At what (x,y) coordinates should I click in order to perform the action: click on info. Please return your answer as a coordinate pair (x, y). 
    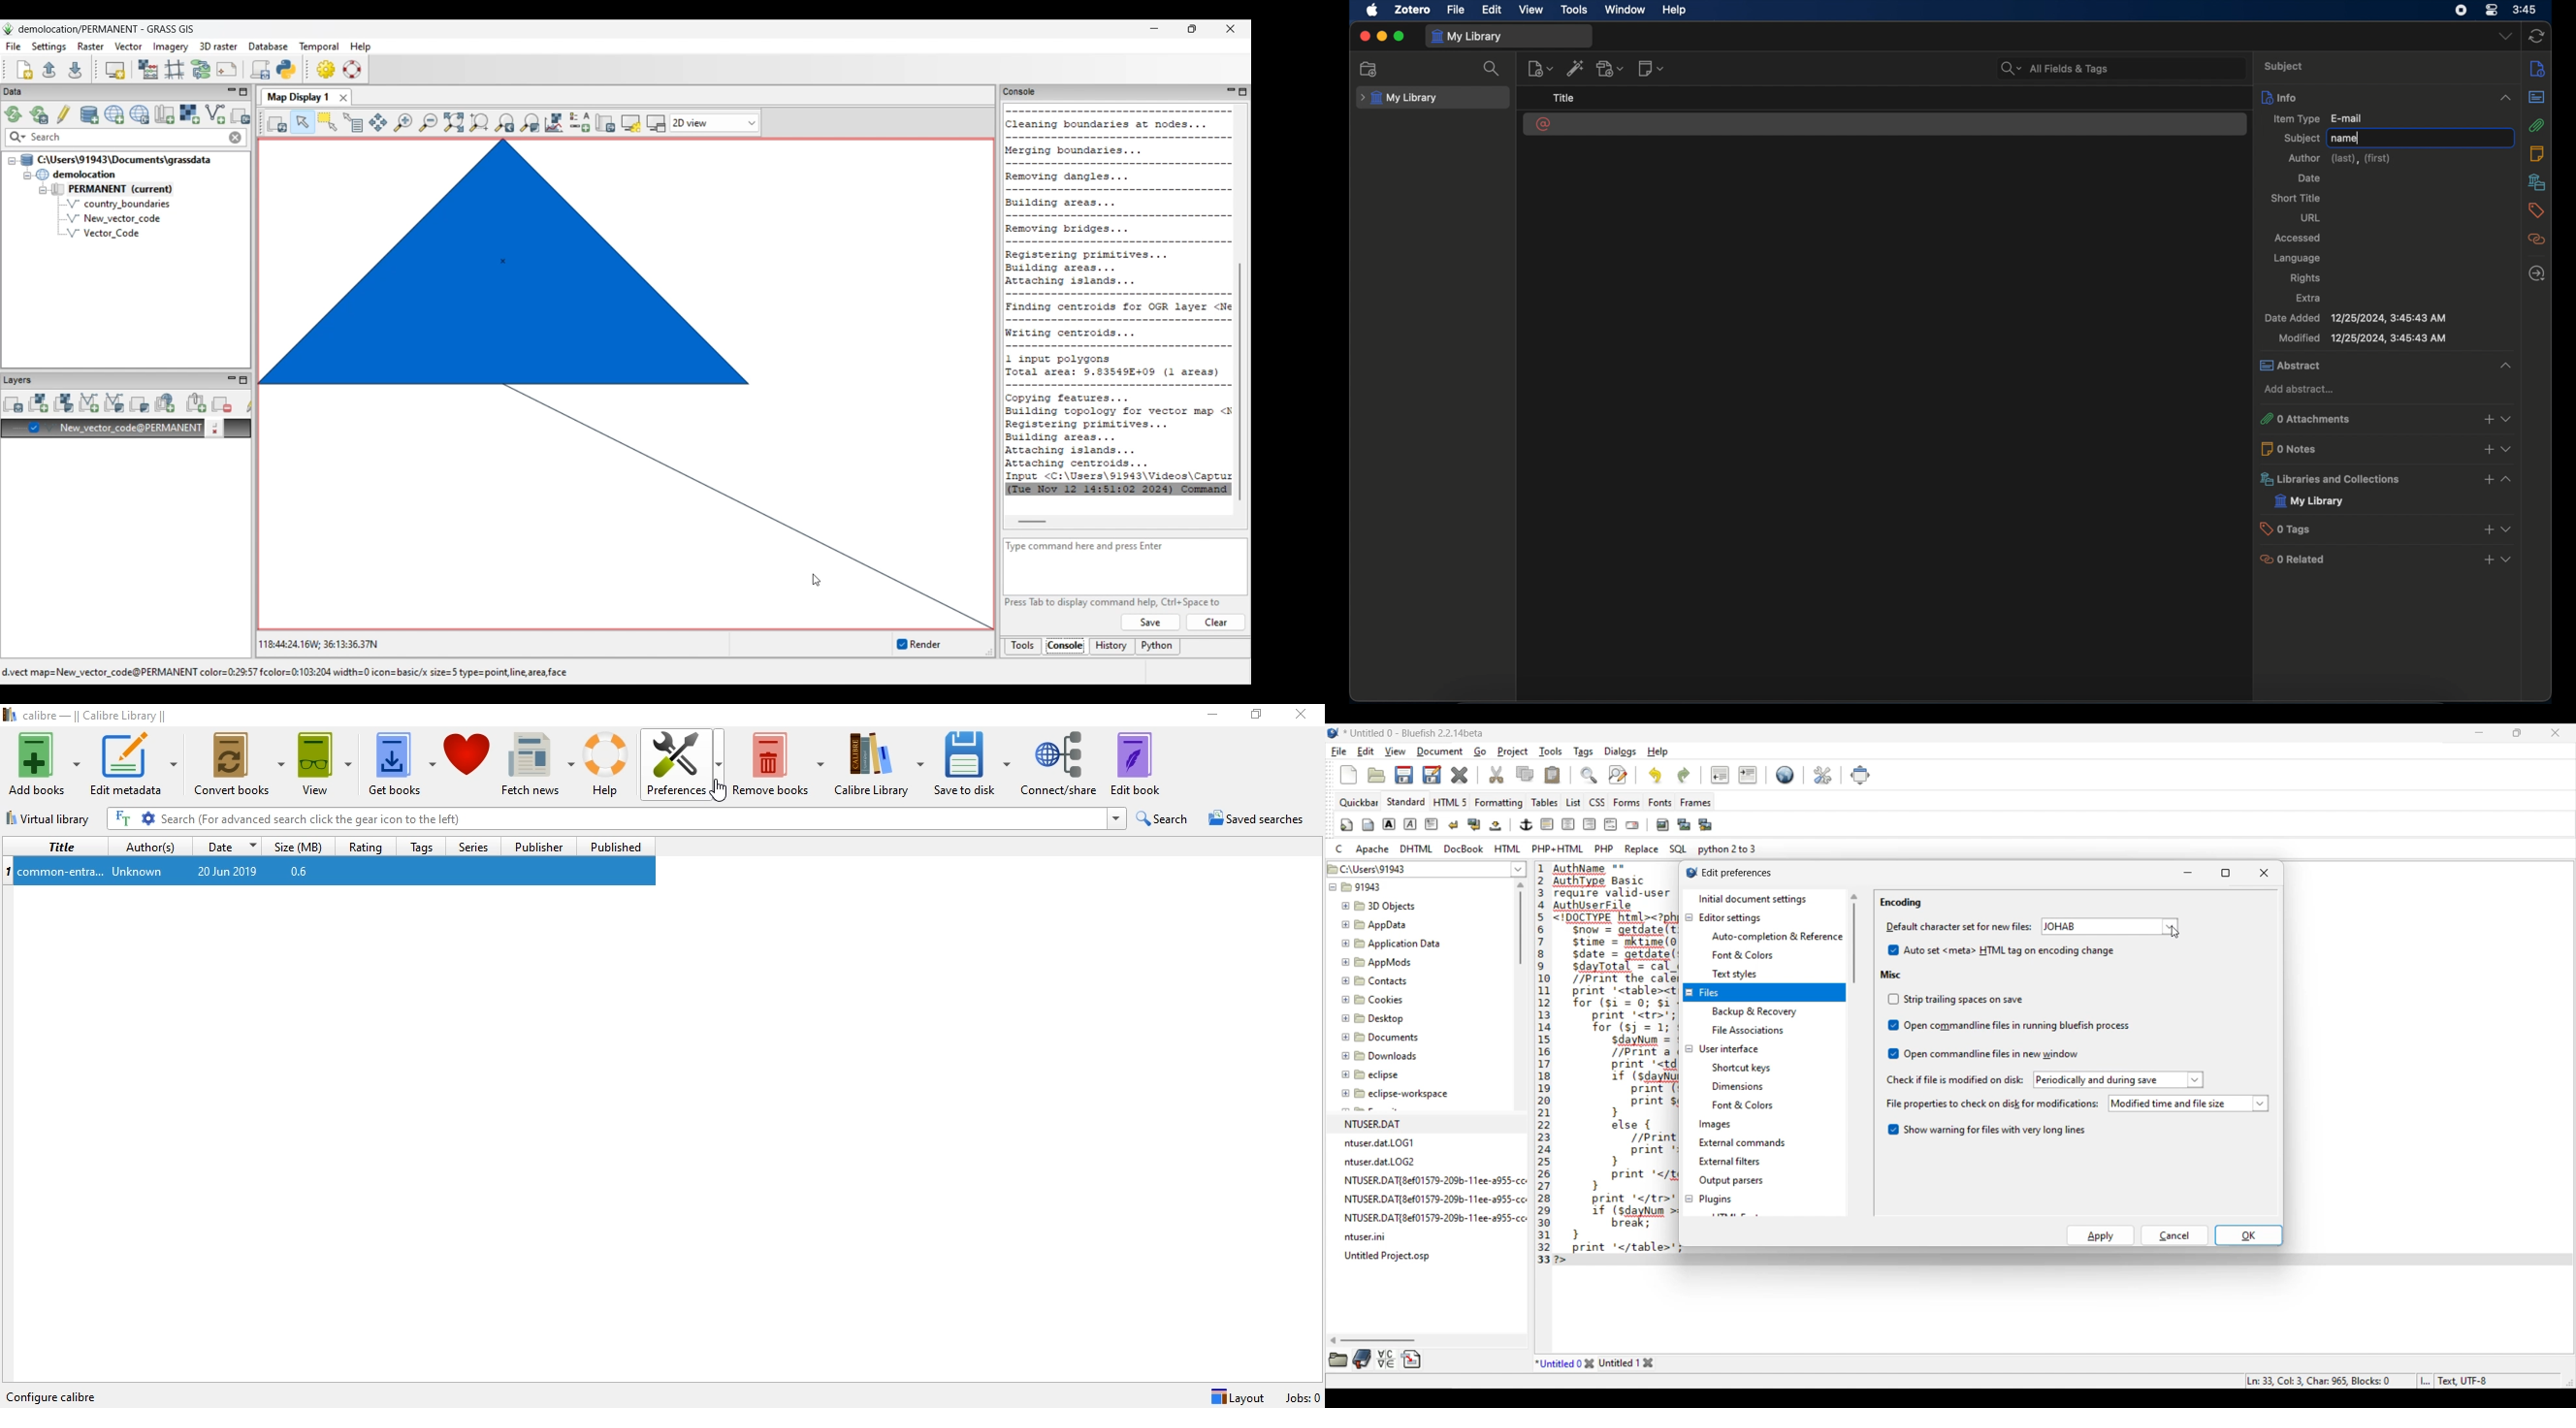
    Looking at the image, I should click on (2386, 96).